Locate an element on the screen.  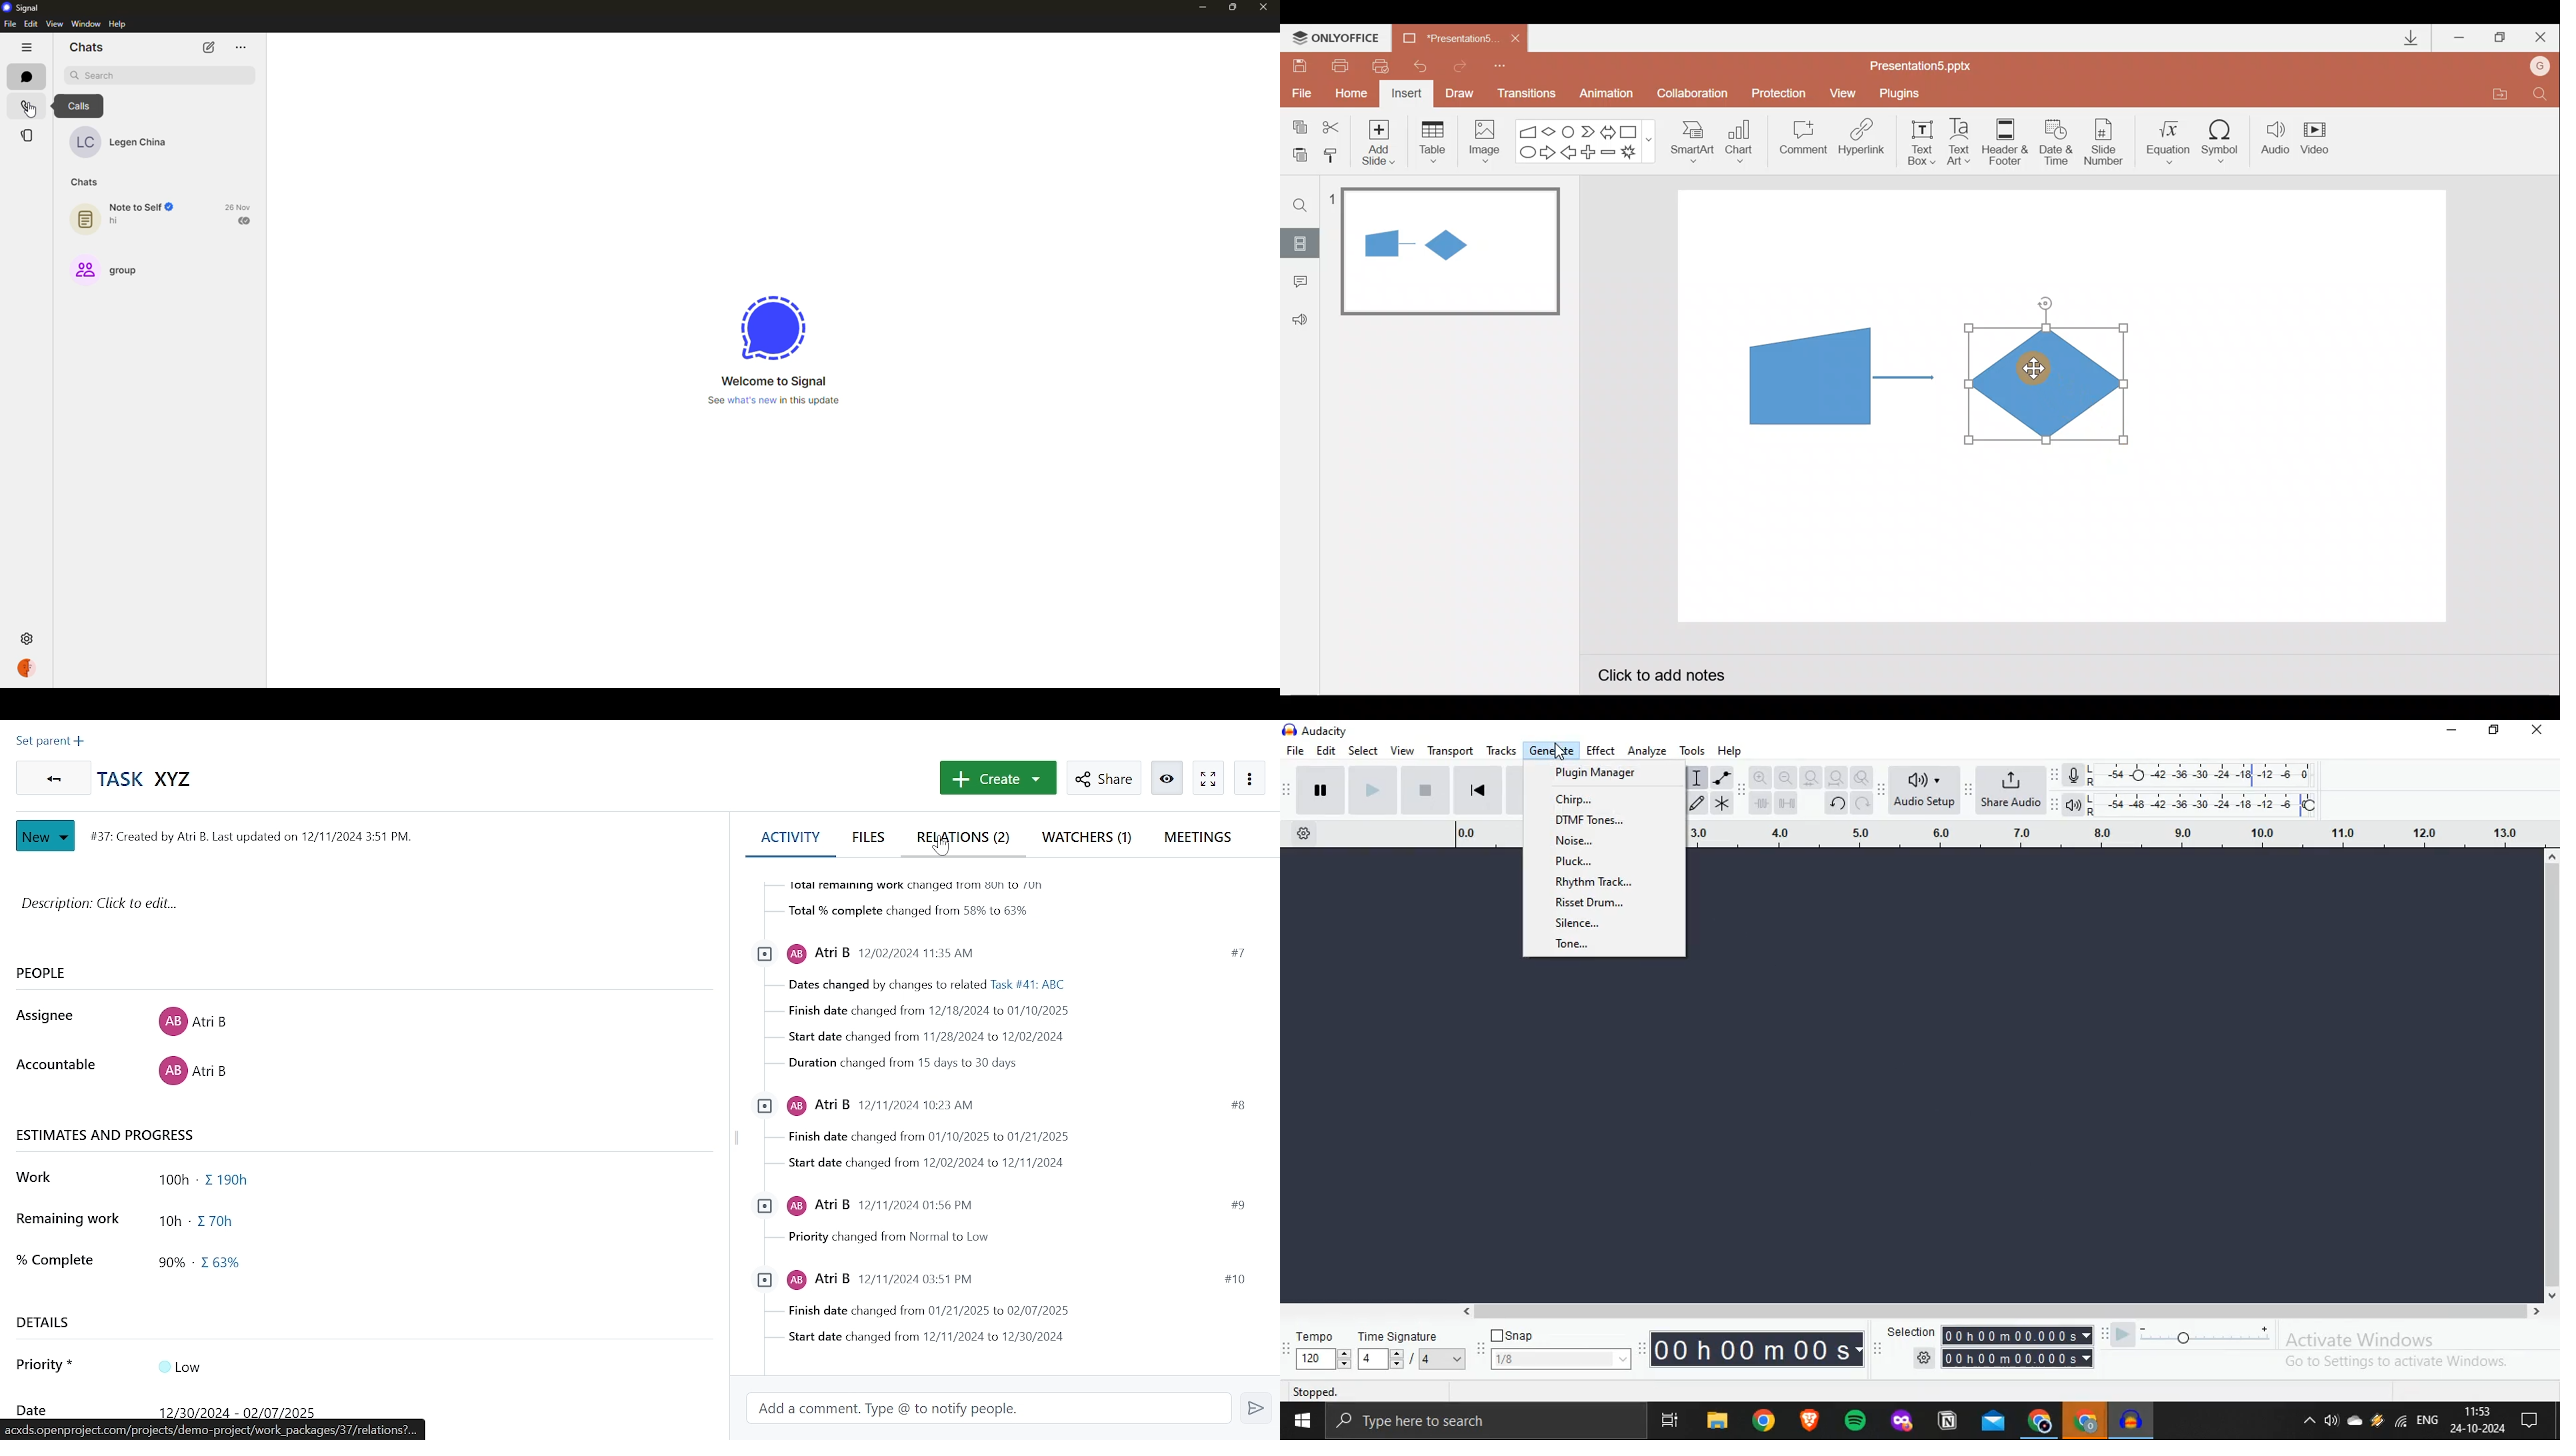
Italic is located at coordinates (1723, 777).